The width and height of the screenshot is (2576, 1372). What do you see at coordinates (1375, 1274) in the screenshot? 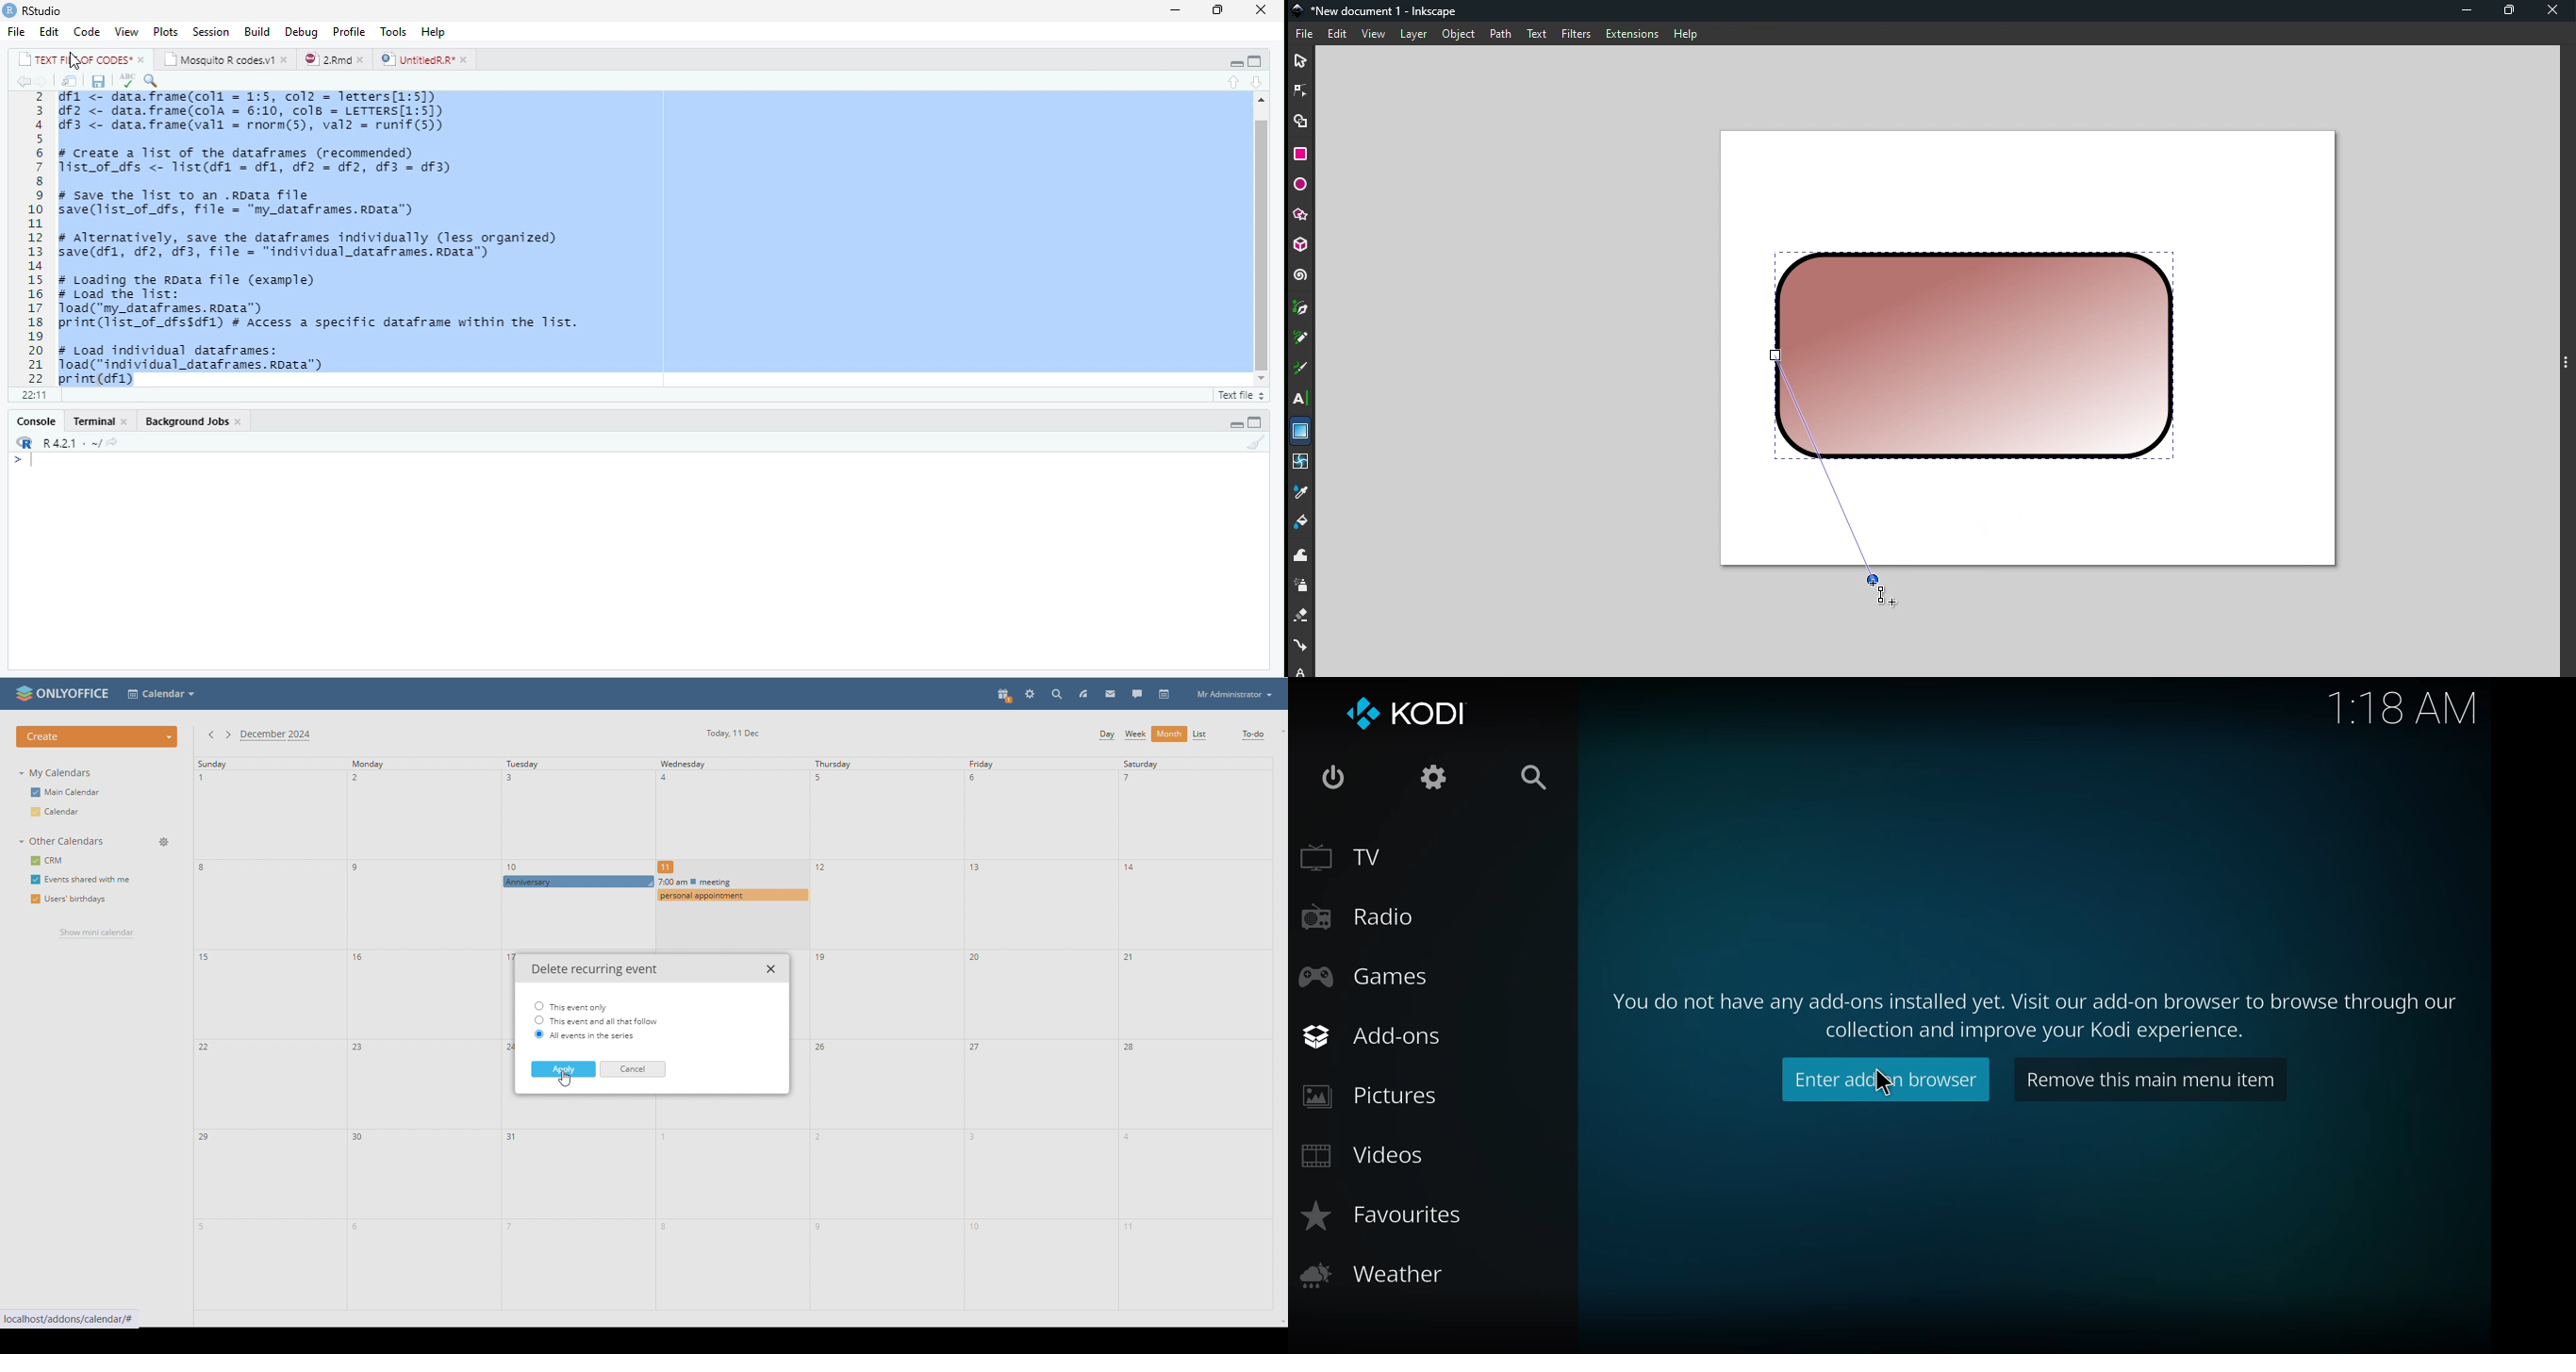
I see `weather` at bounding box center [1375, 1274].